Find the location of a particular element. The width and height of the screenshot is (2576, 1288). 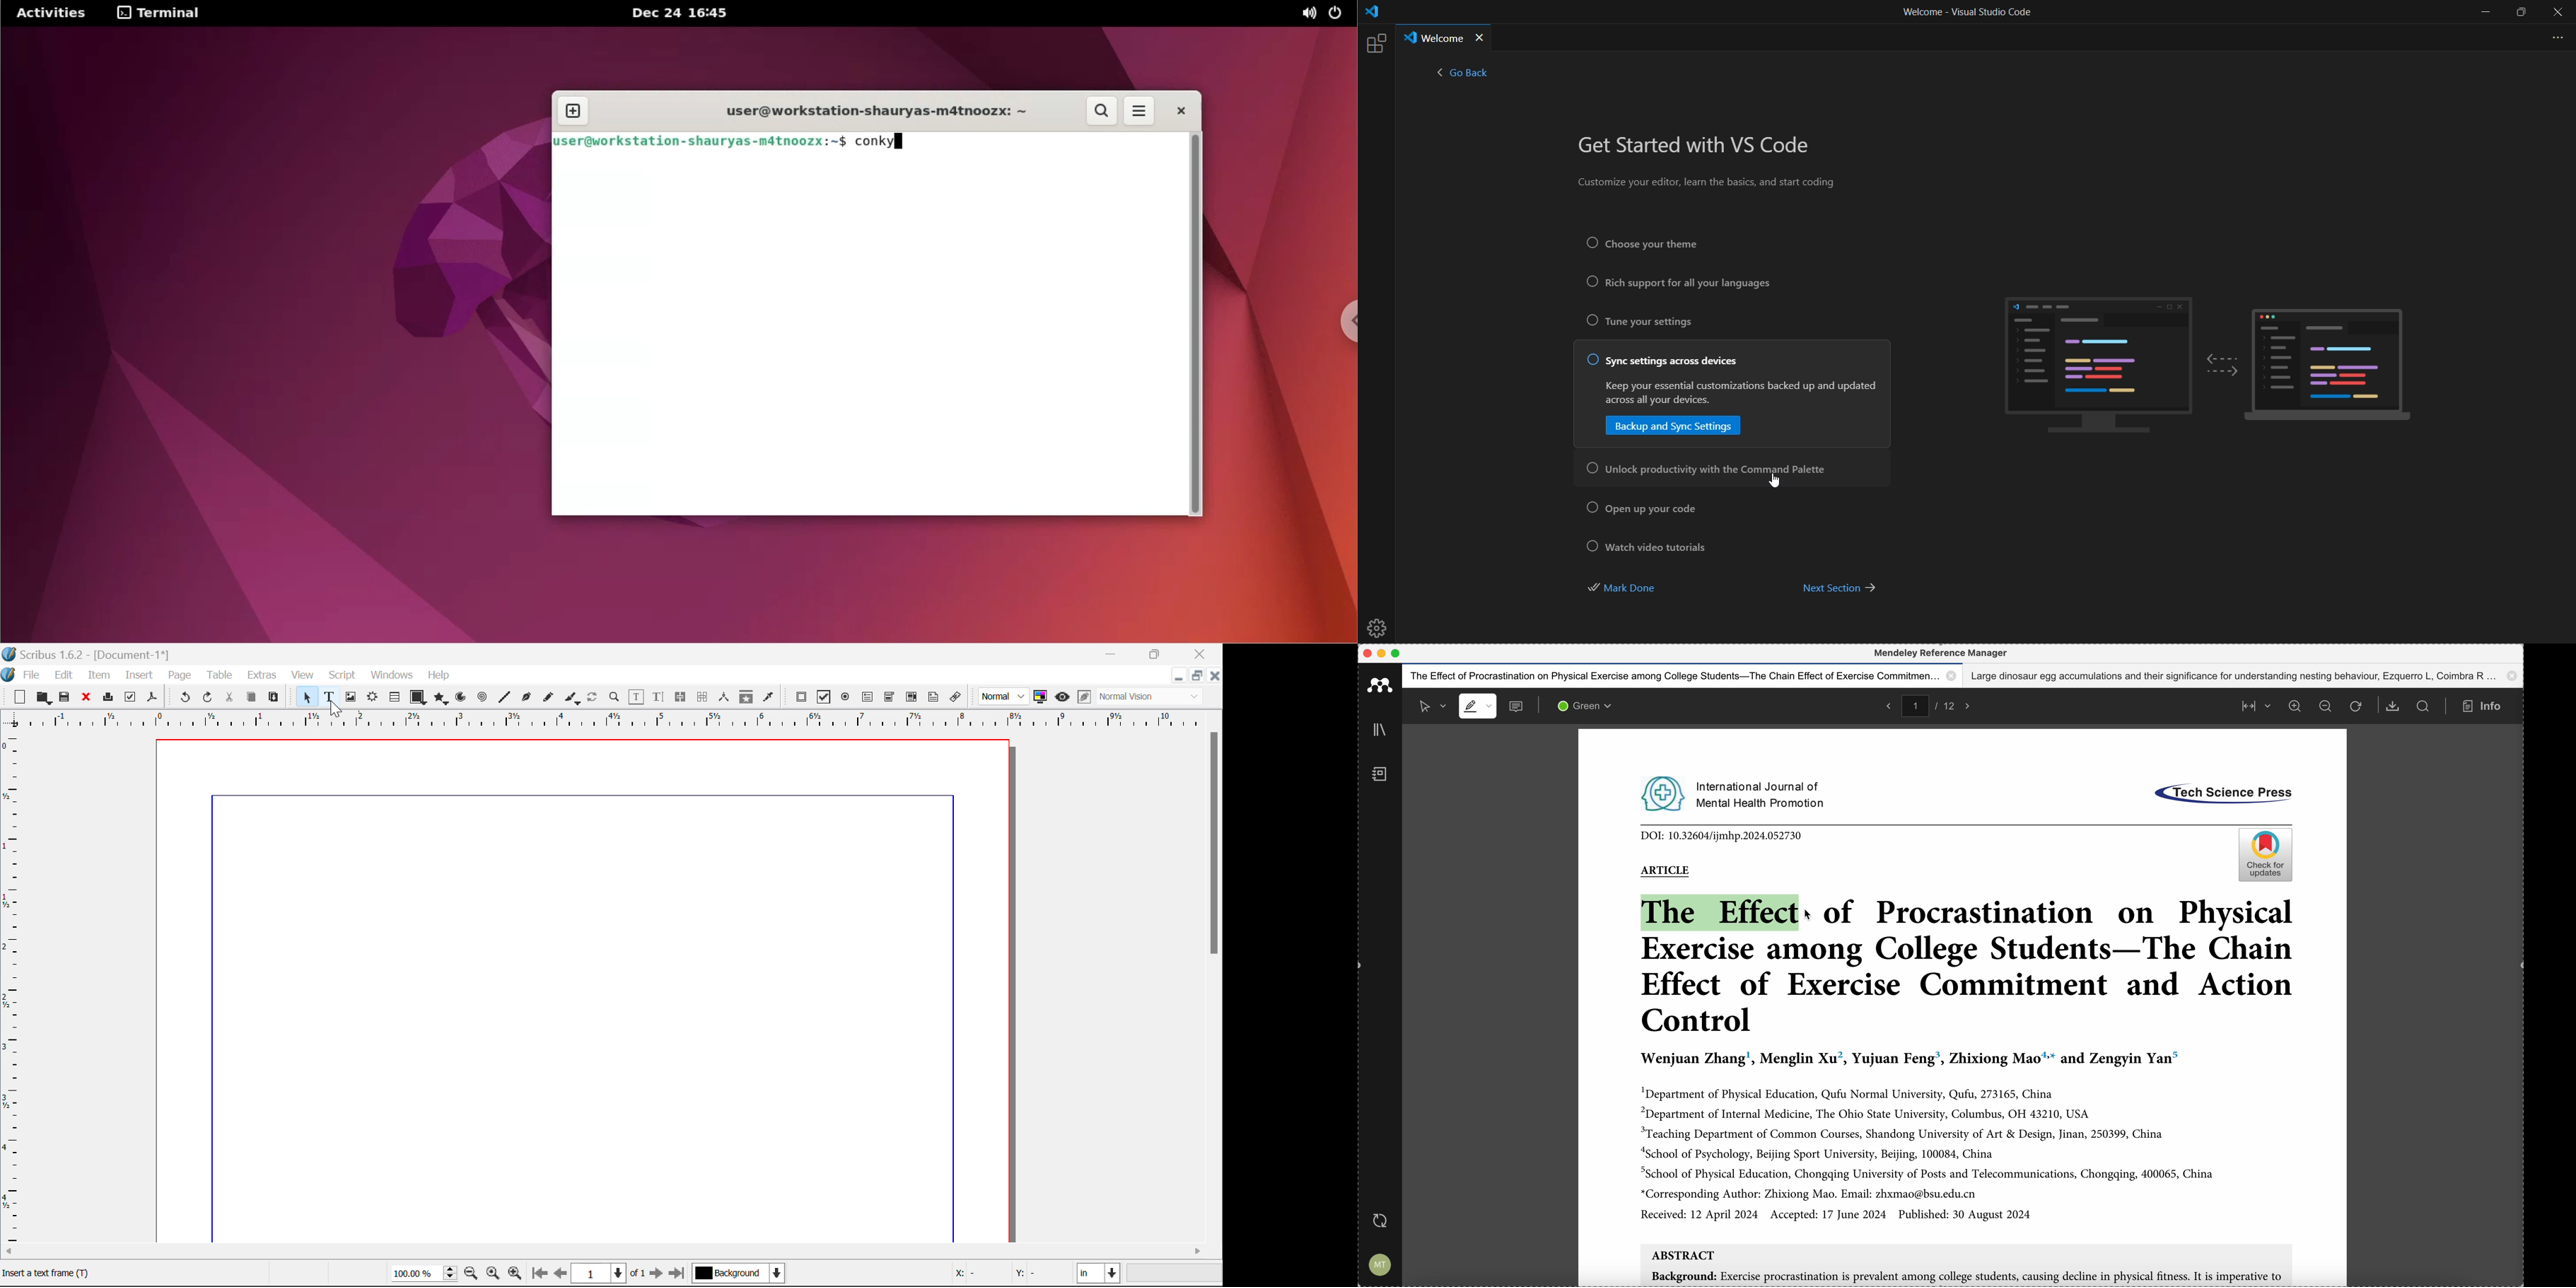

Polygon is located at coordinates (442, 698).